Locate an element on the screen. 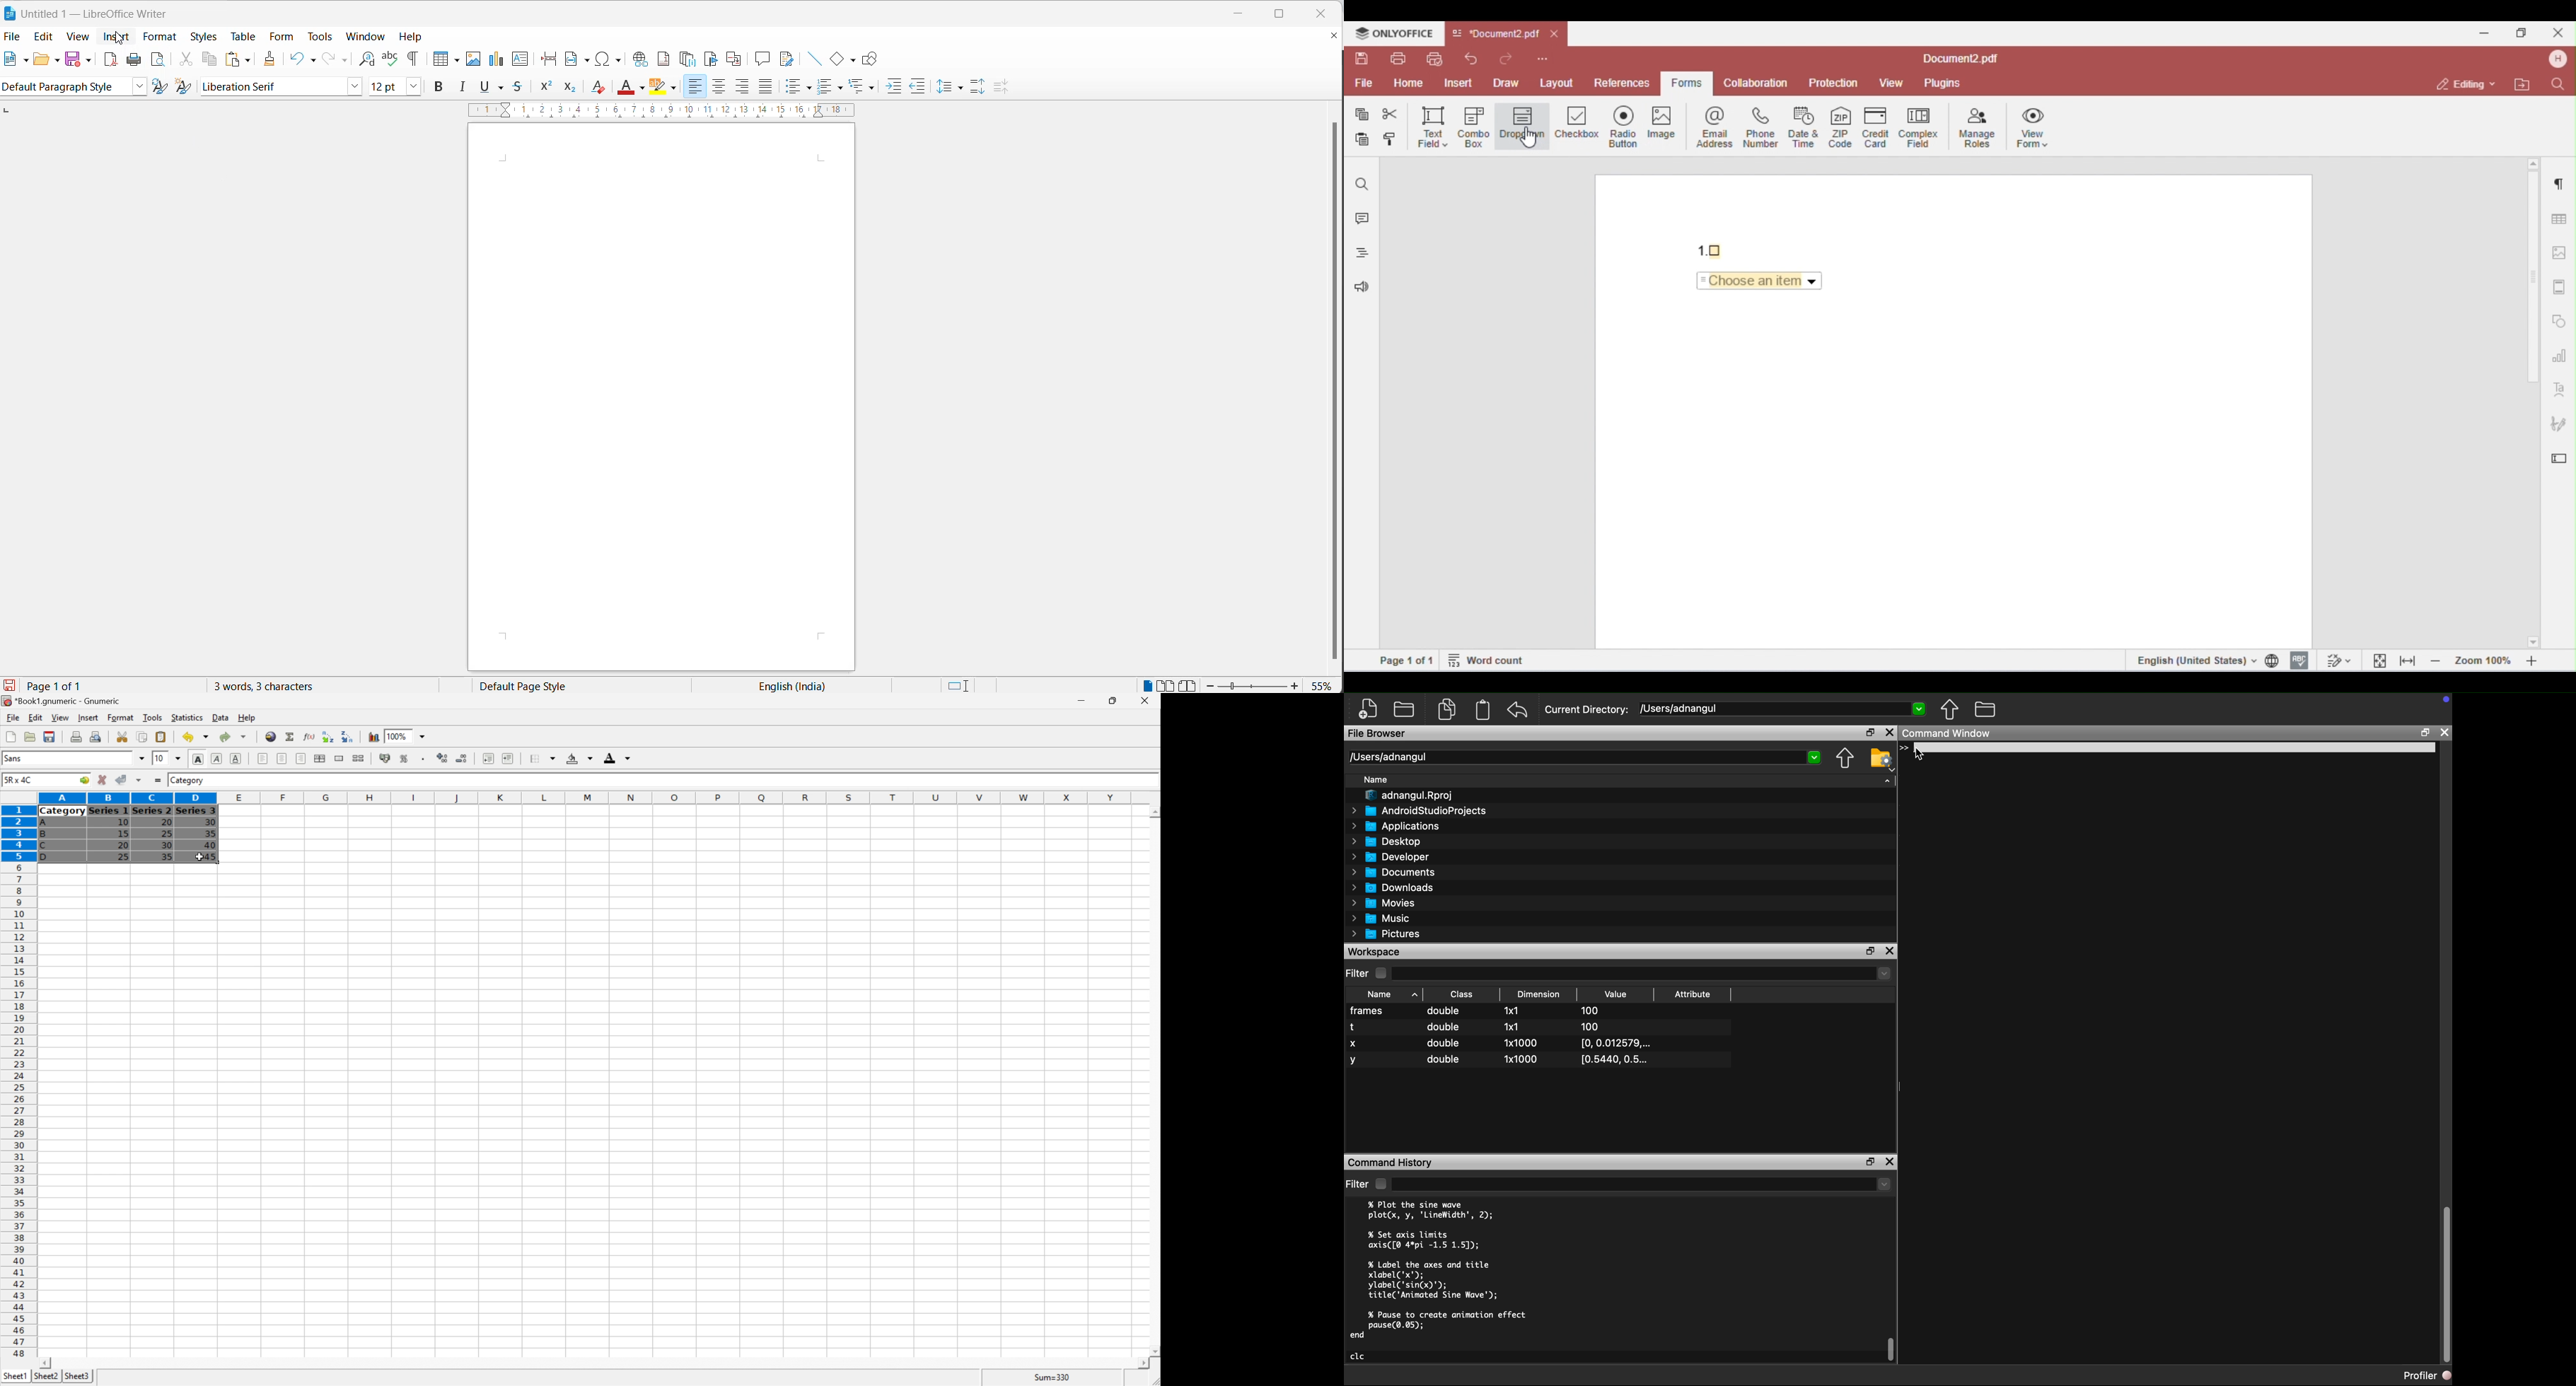 Image resolution: width=2576 pixels, height=1400 pixels. redo options is located at coordinates (343, 59).